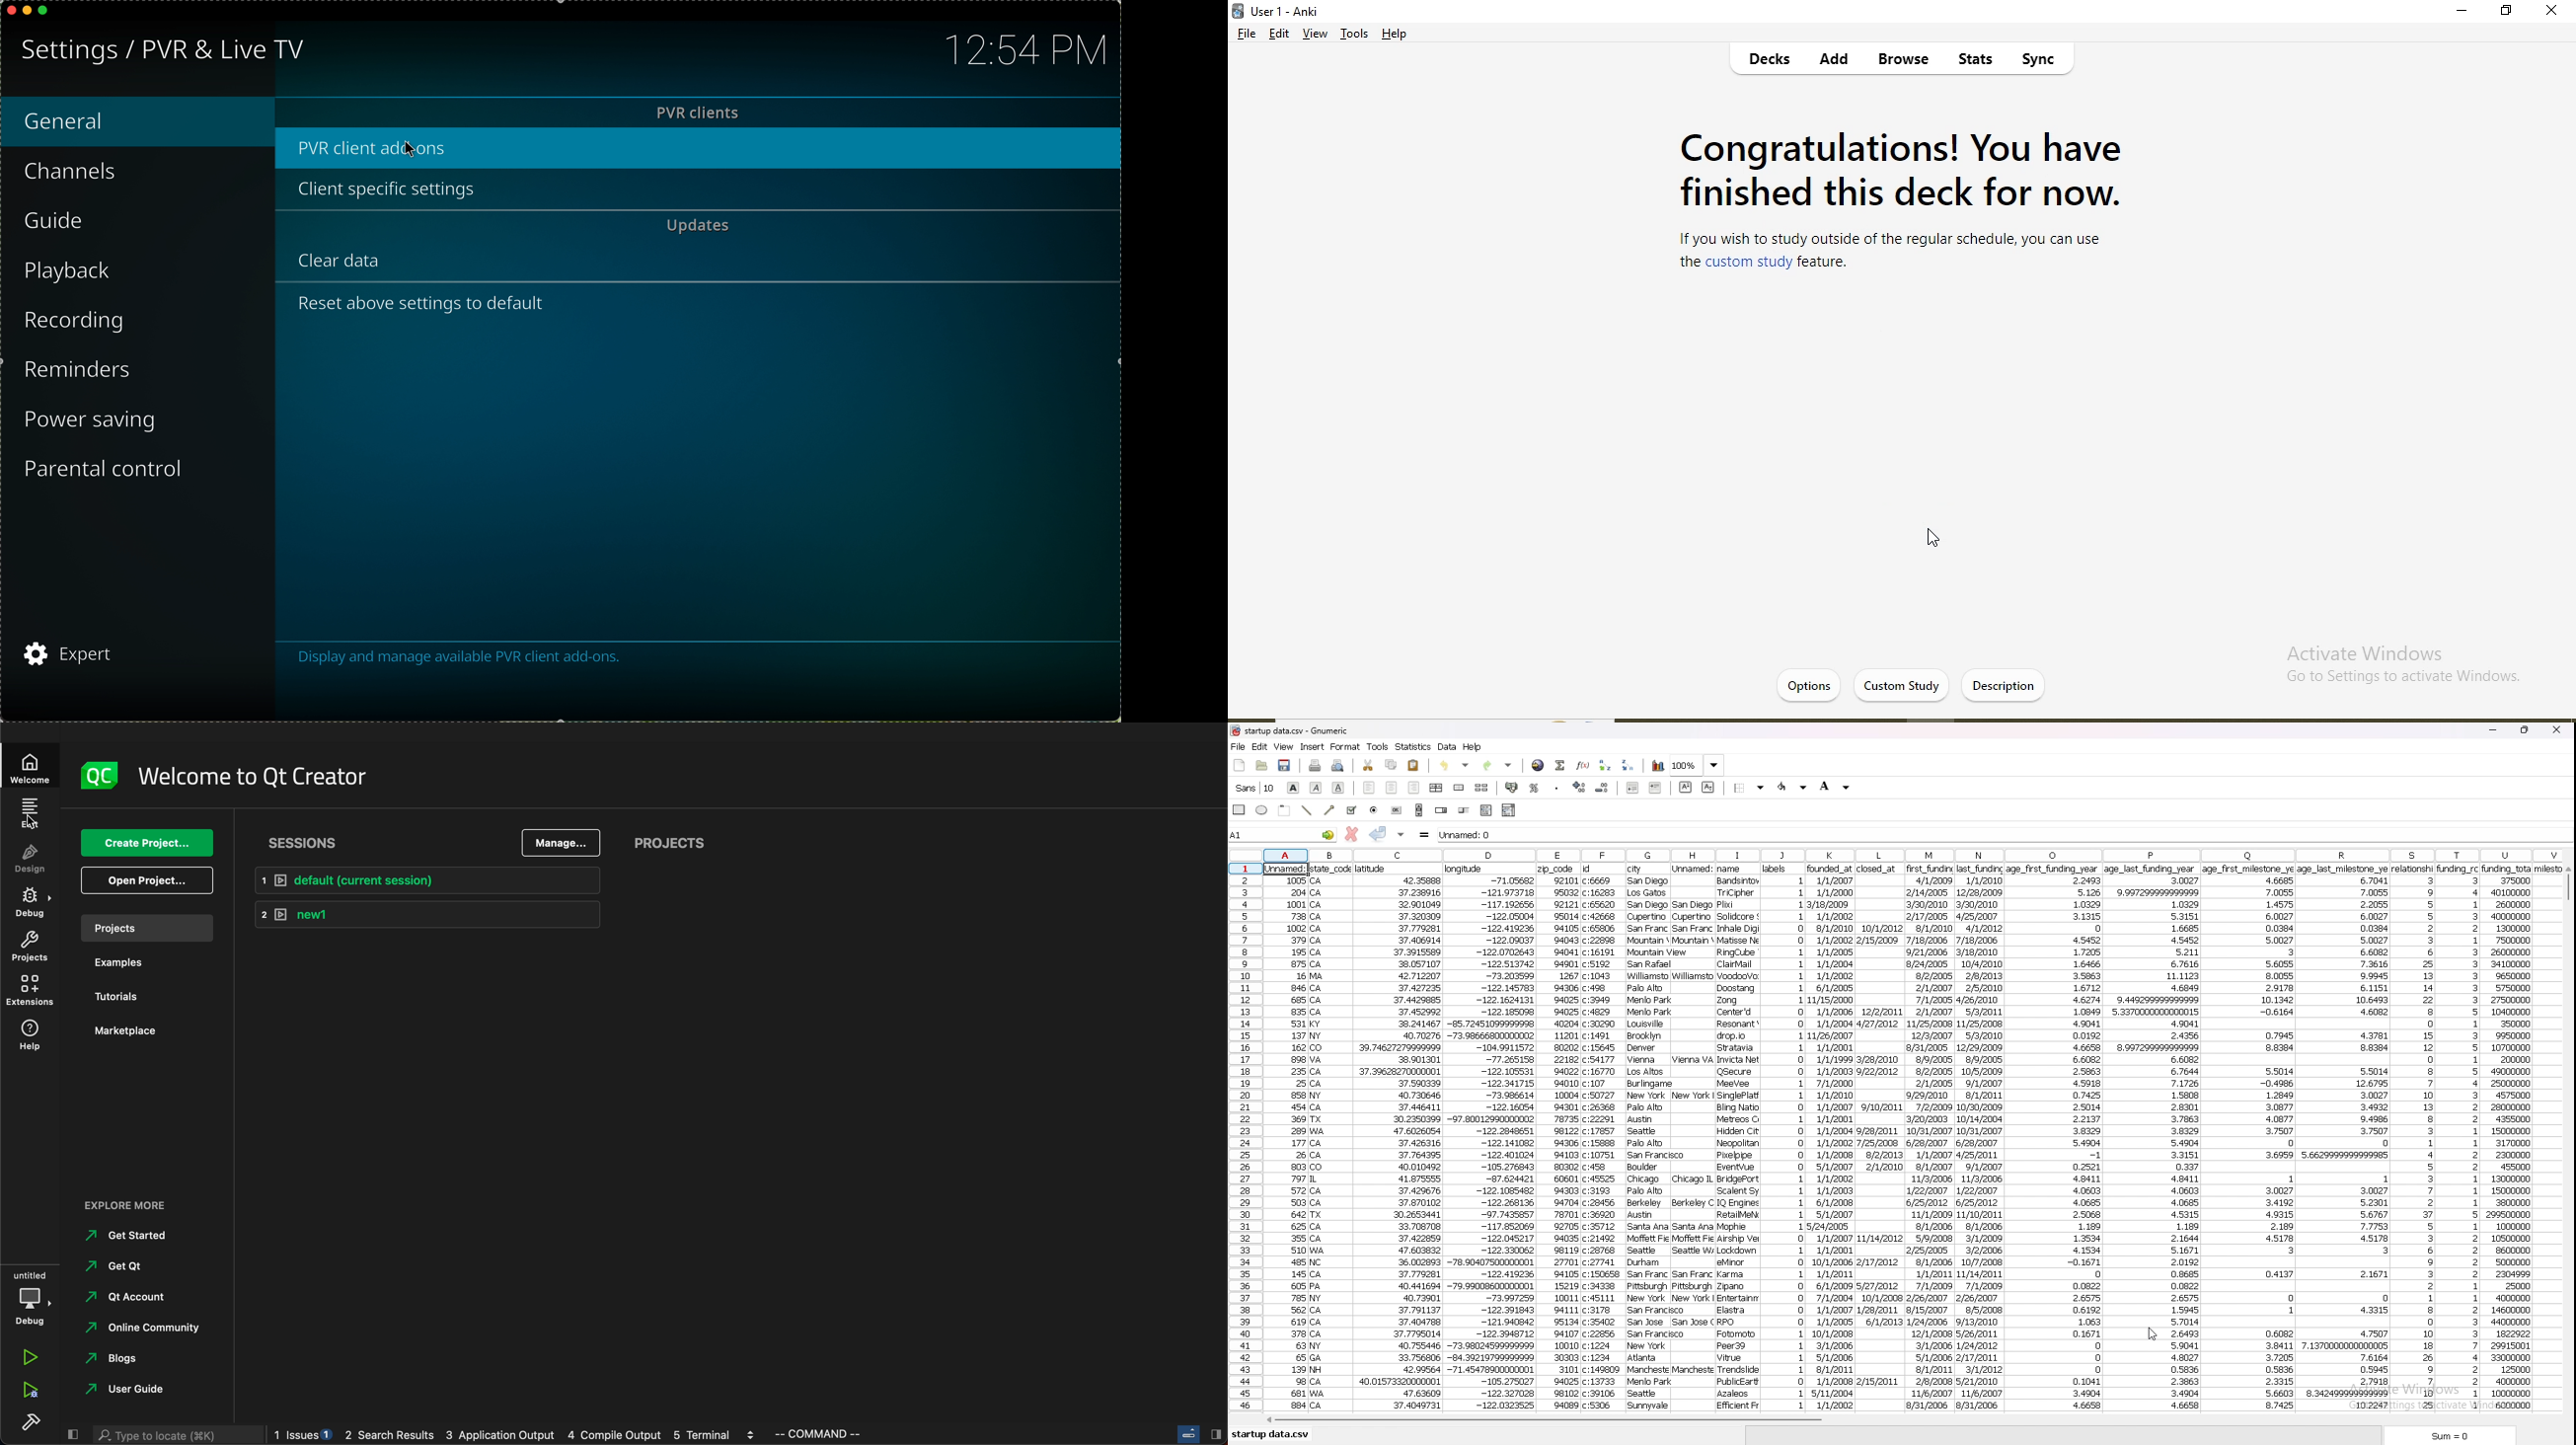 This screenshot has height=1456, width=2576. What do you see at coordinates (1378, 746) in the screenshot?
I see `tools` at bounding box center [1378, 746].